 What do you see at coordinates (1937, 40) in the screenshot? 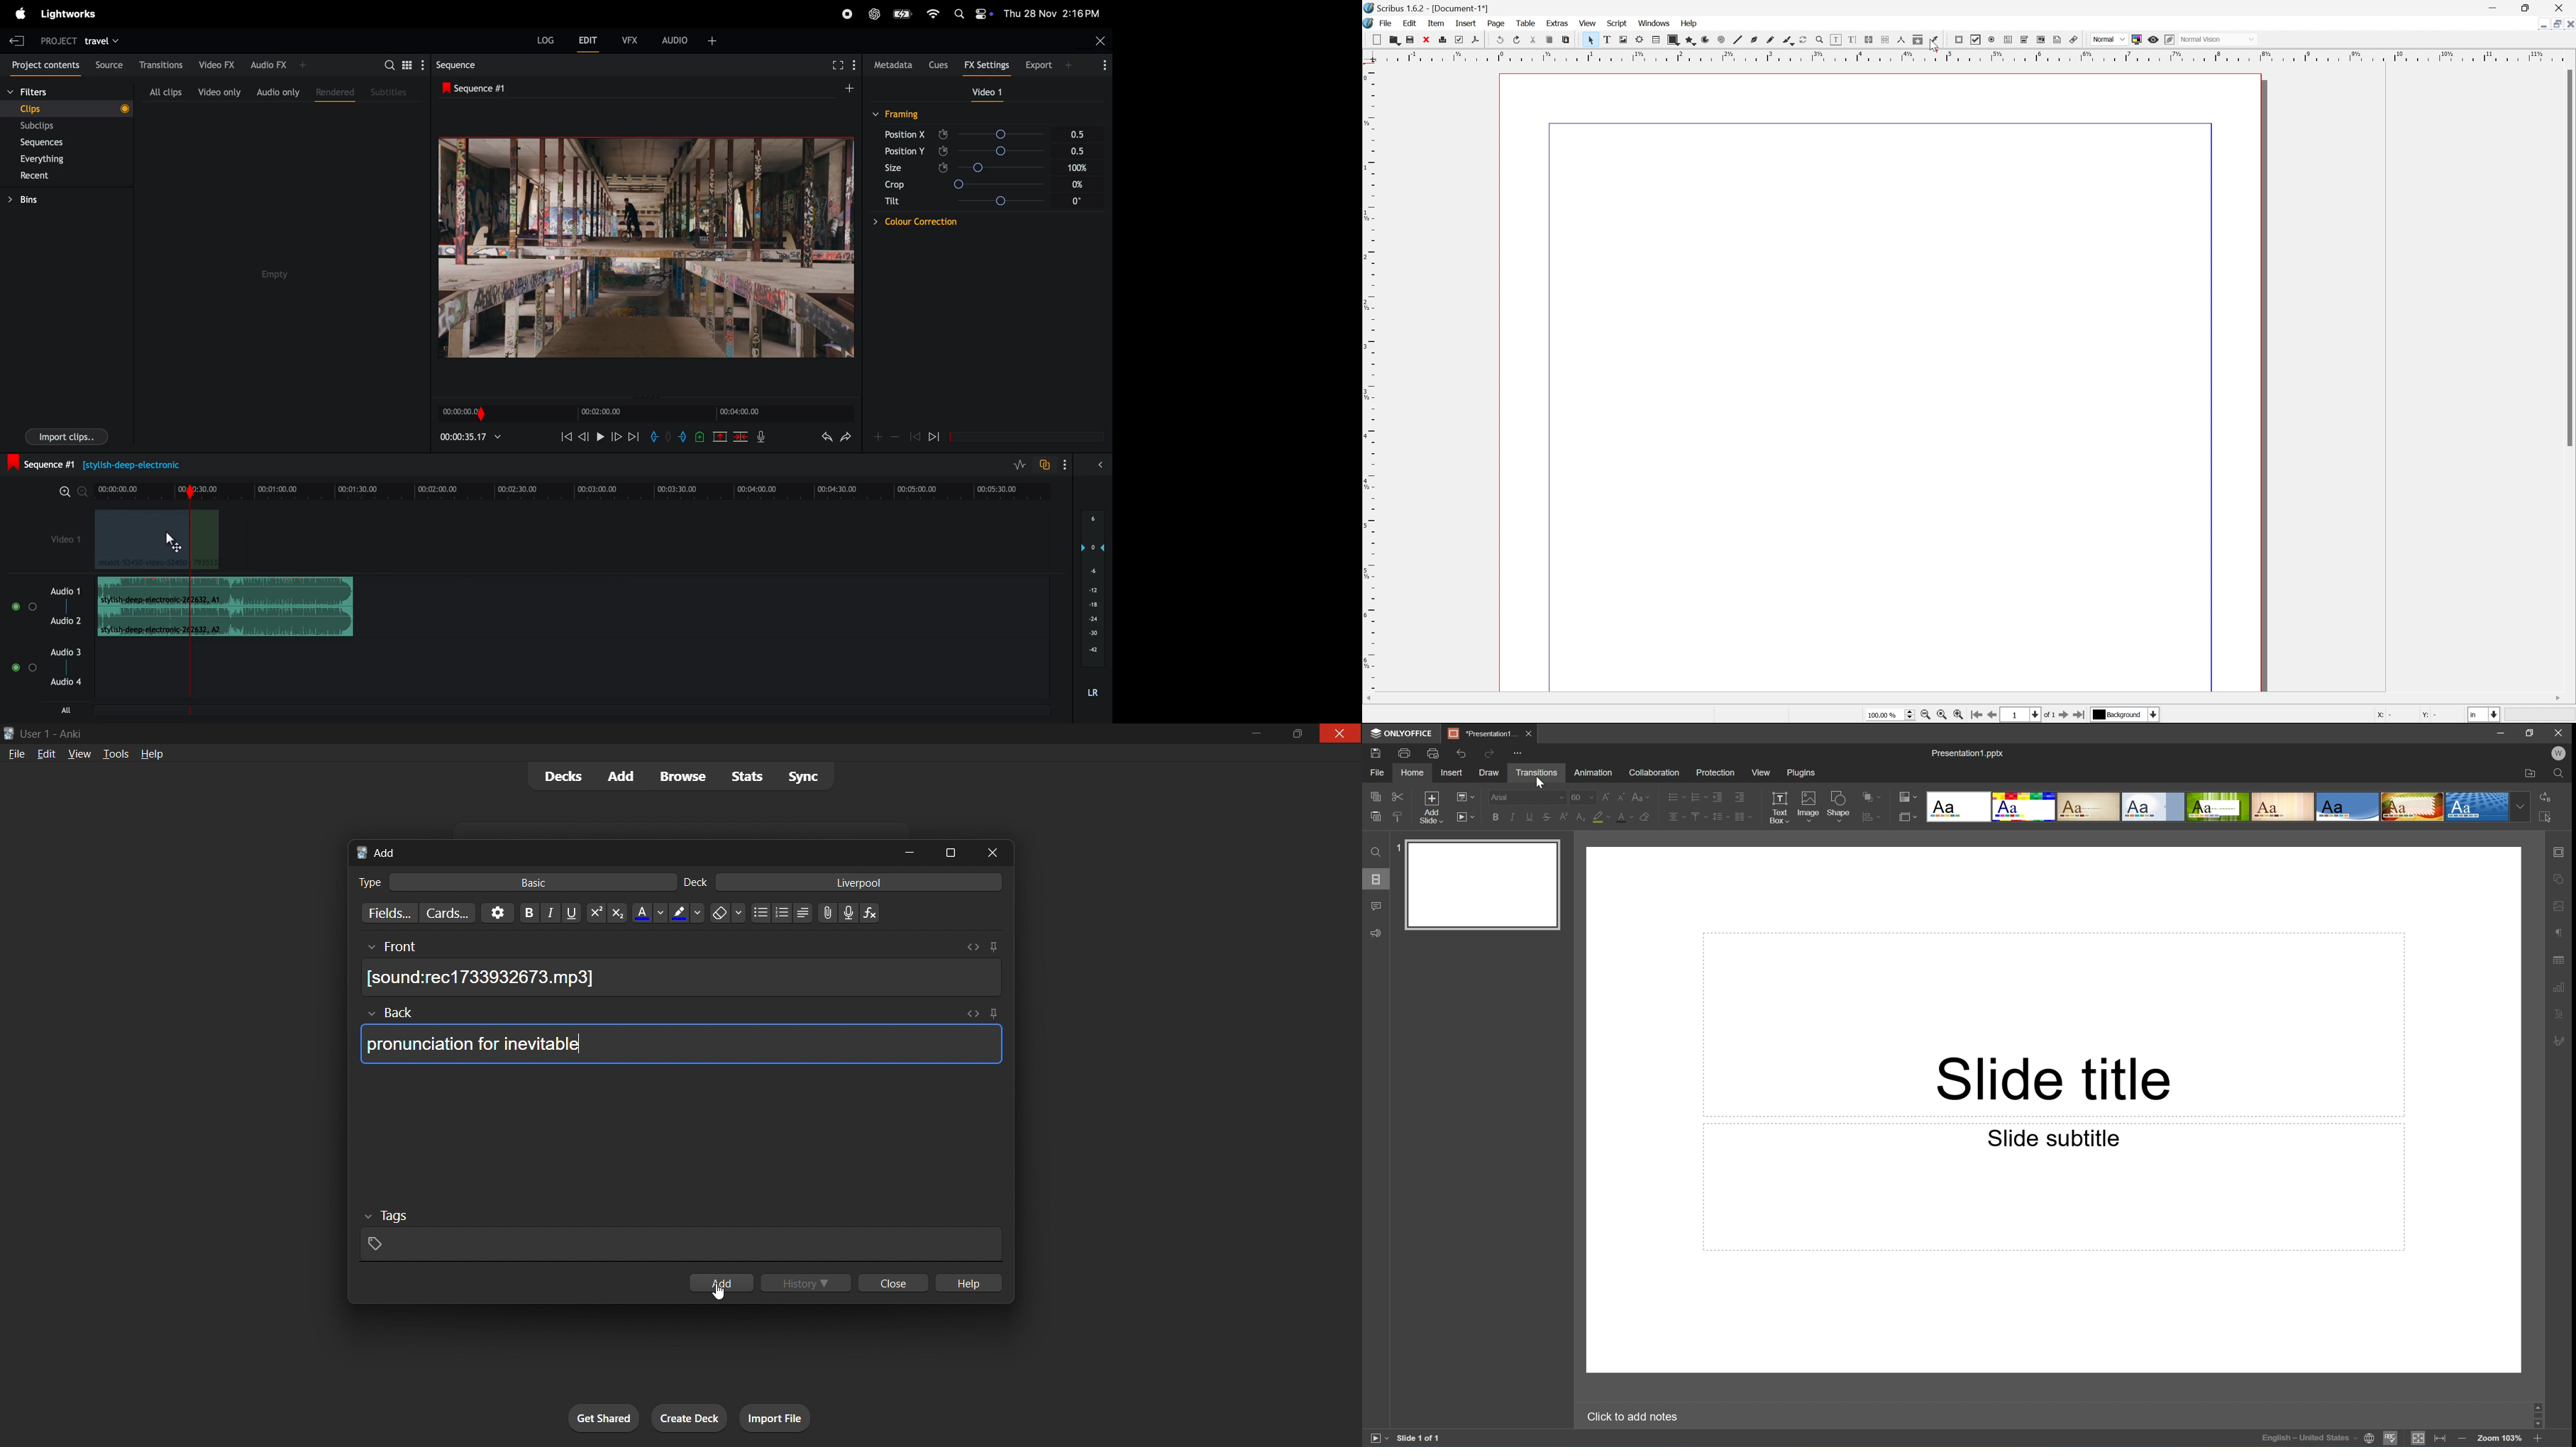
I see `Eye dropper` at bounding box center [1937, 40].